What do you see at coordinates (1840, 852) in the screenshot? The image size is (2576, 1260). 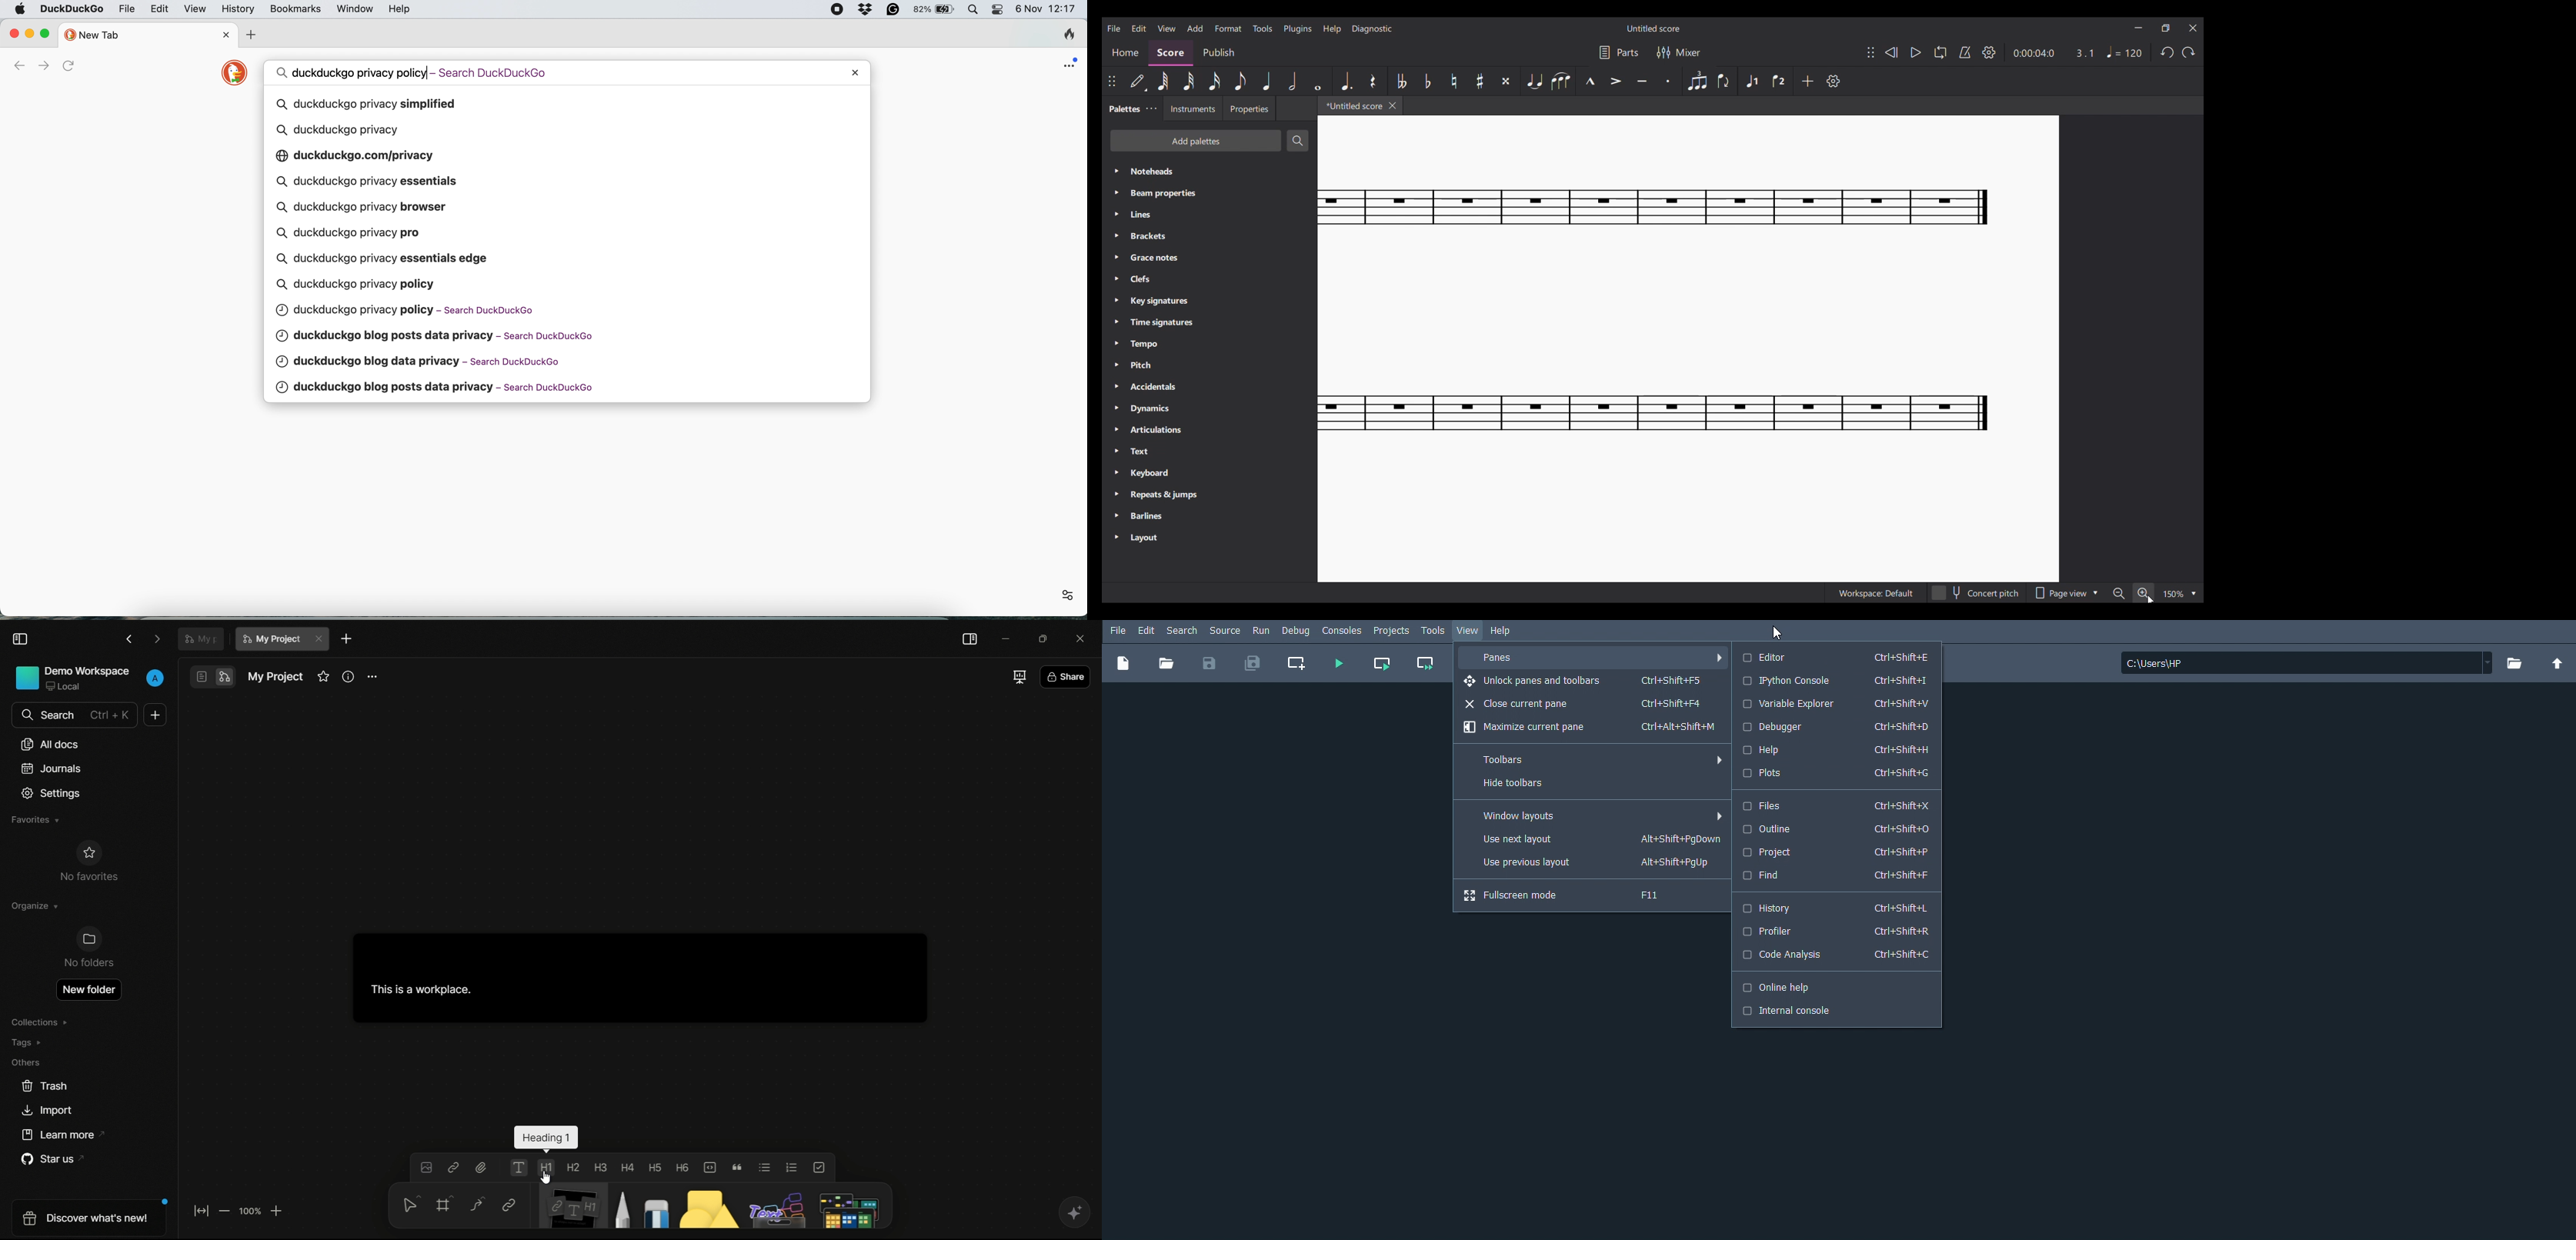 I see `Project` at bounding box center [1840, 852].